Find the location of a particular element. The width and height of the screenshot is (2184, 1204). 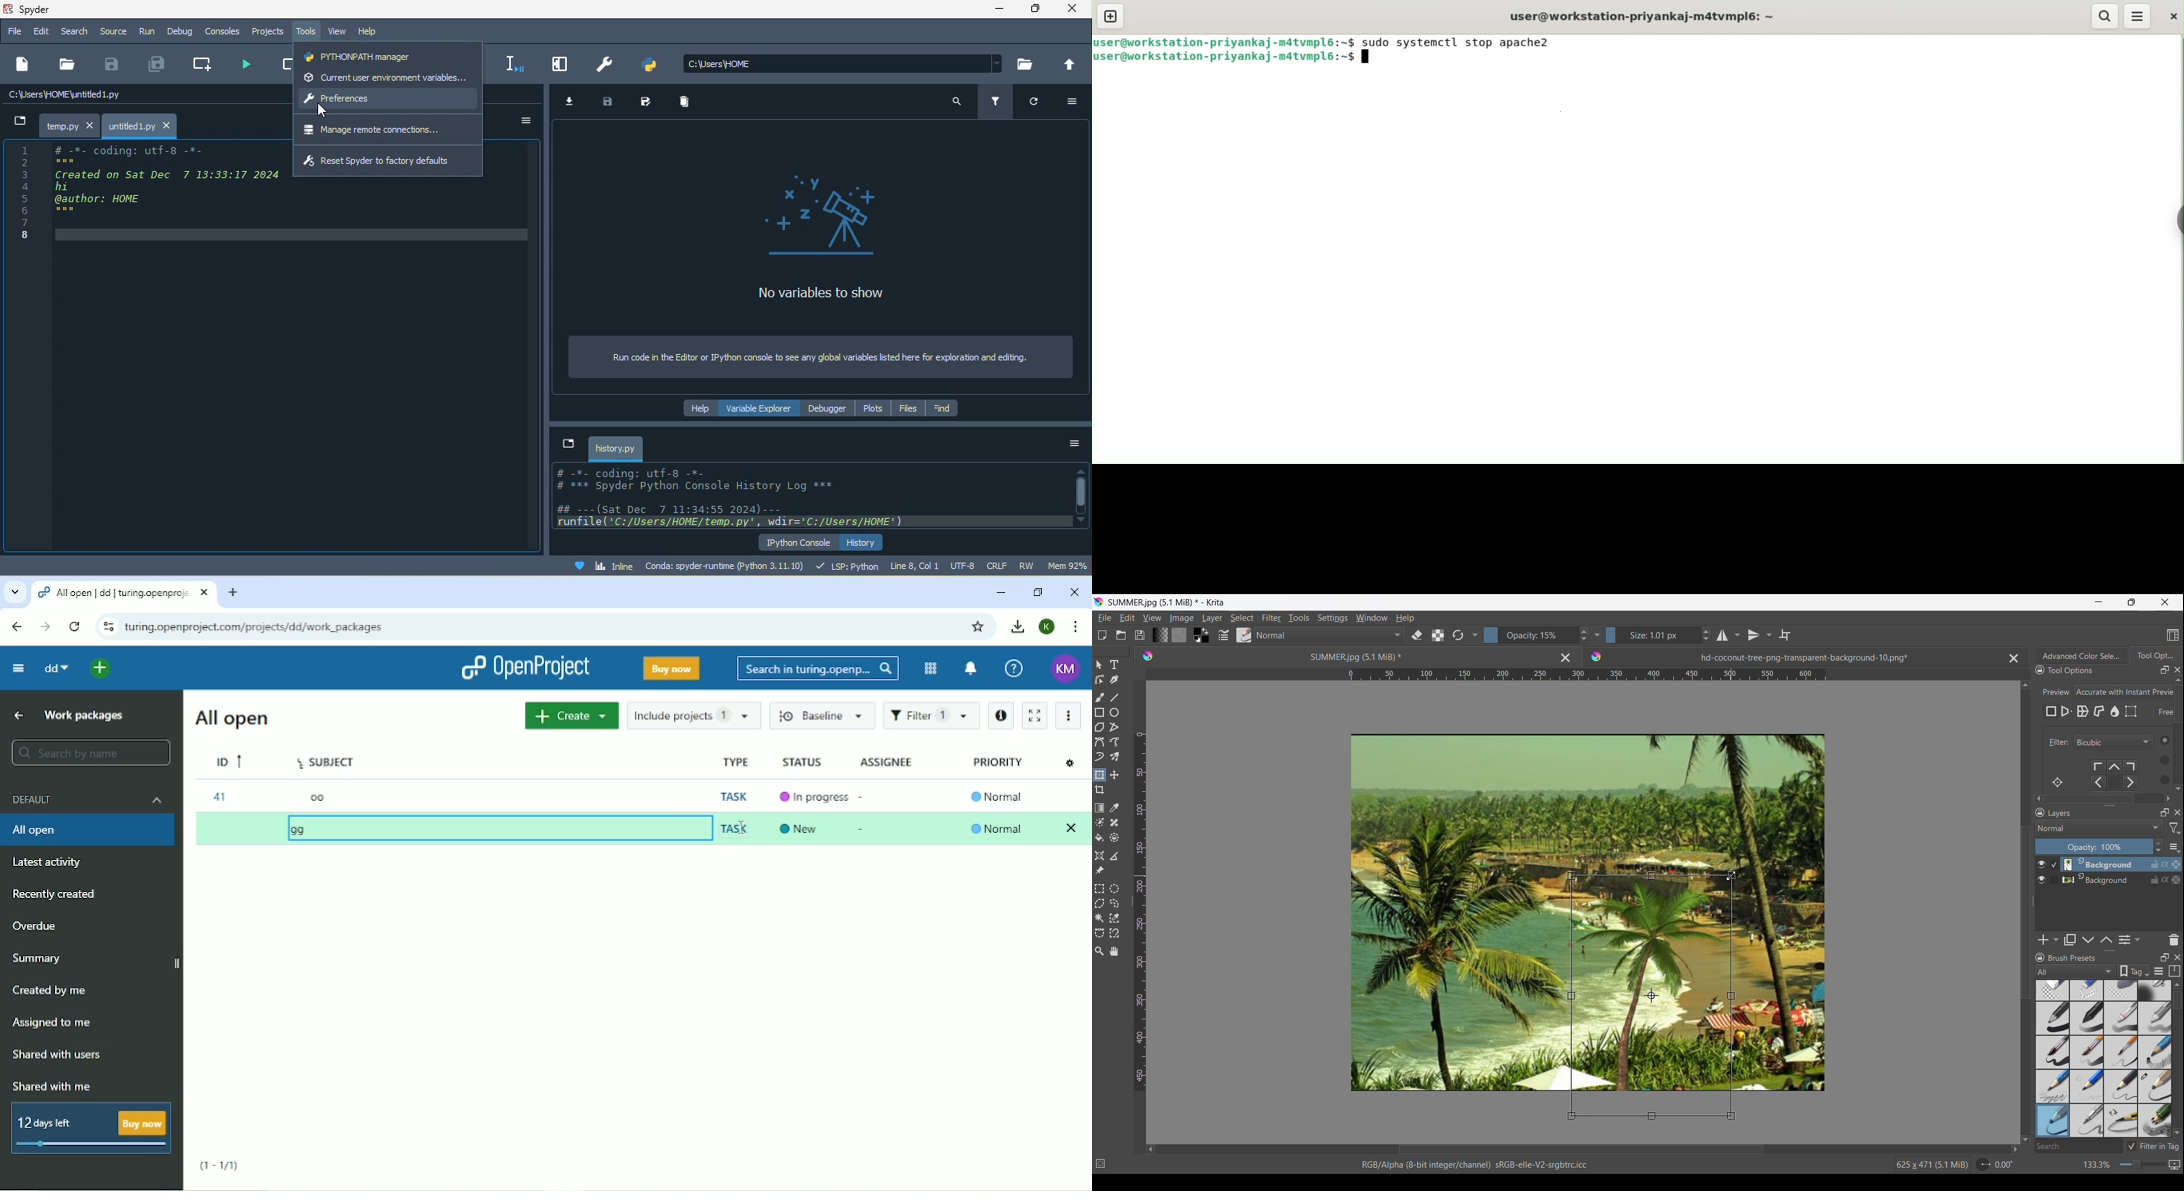

basic 4-flow opacity is located at coordinates (2155, 1018).